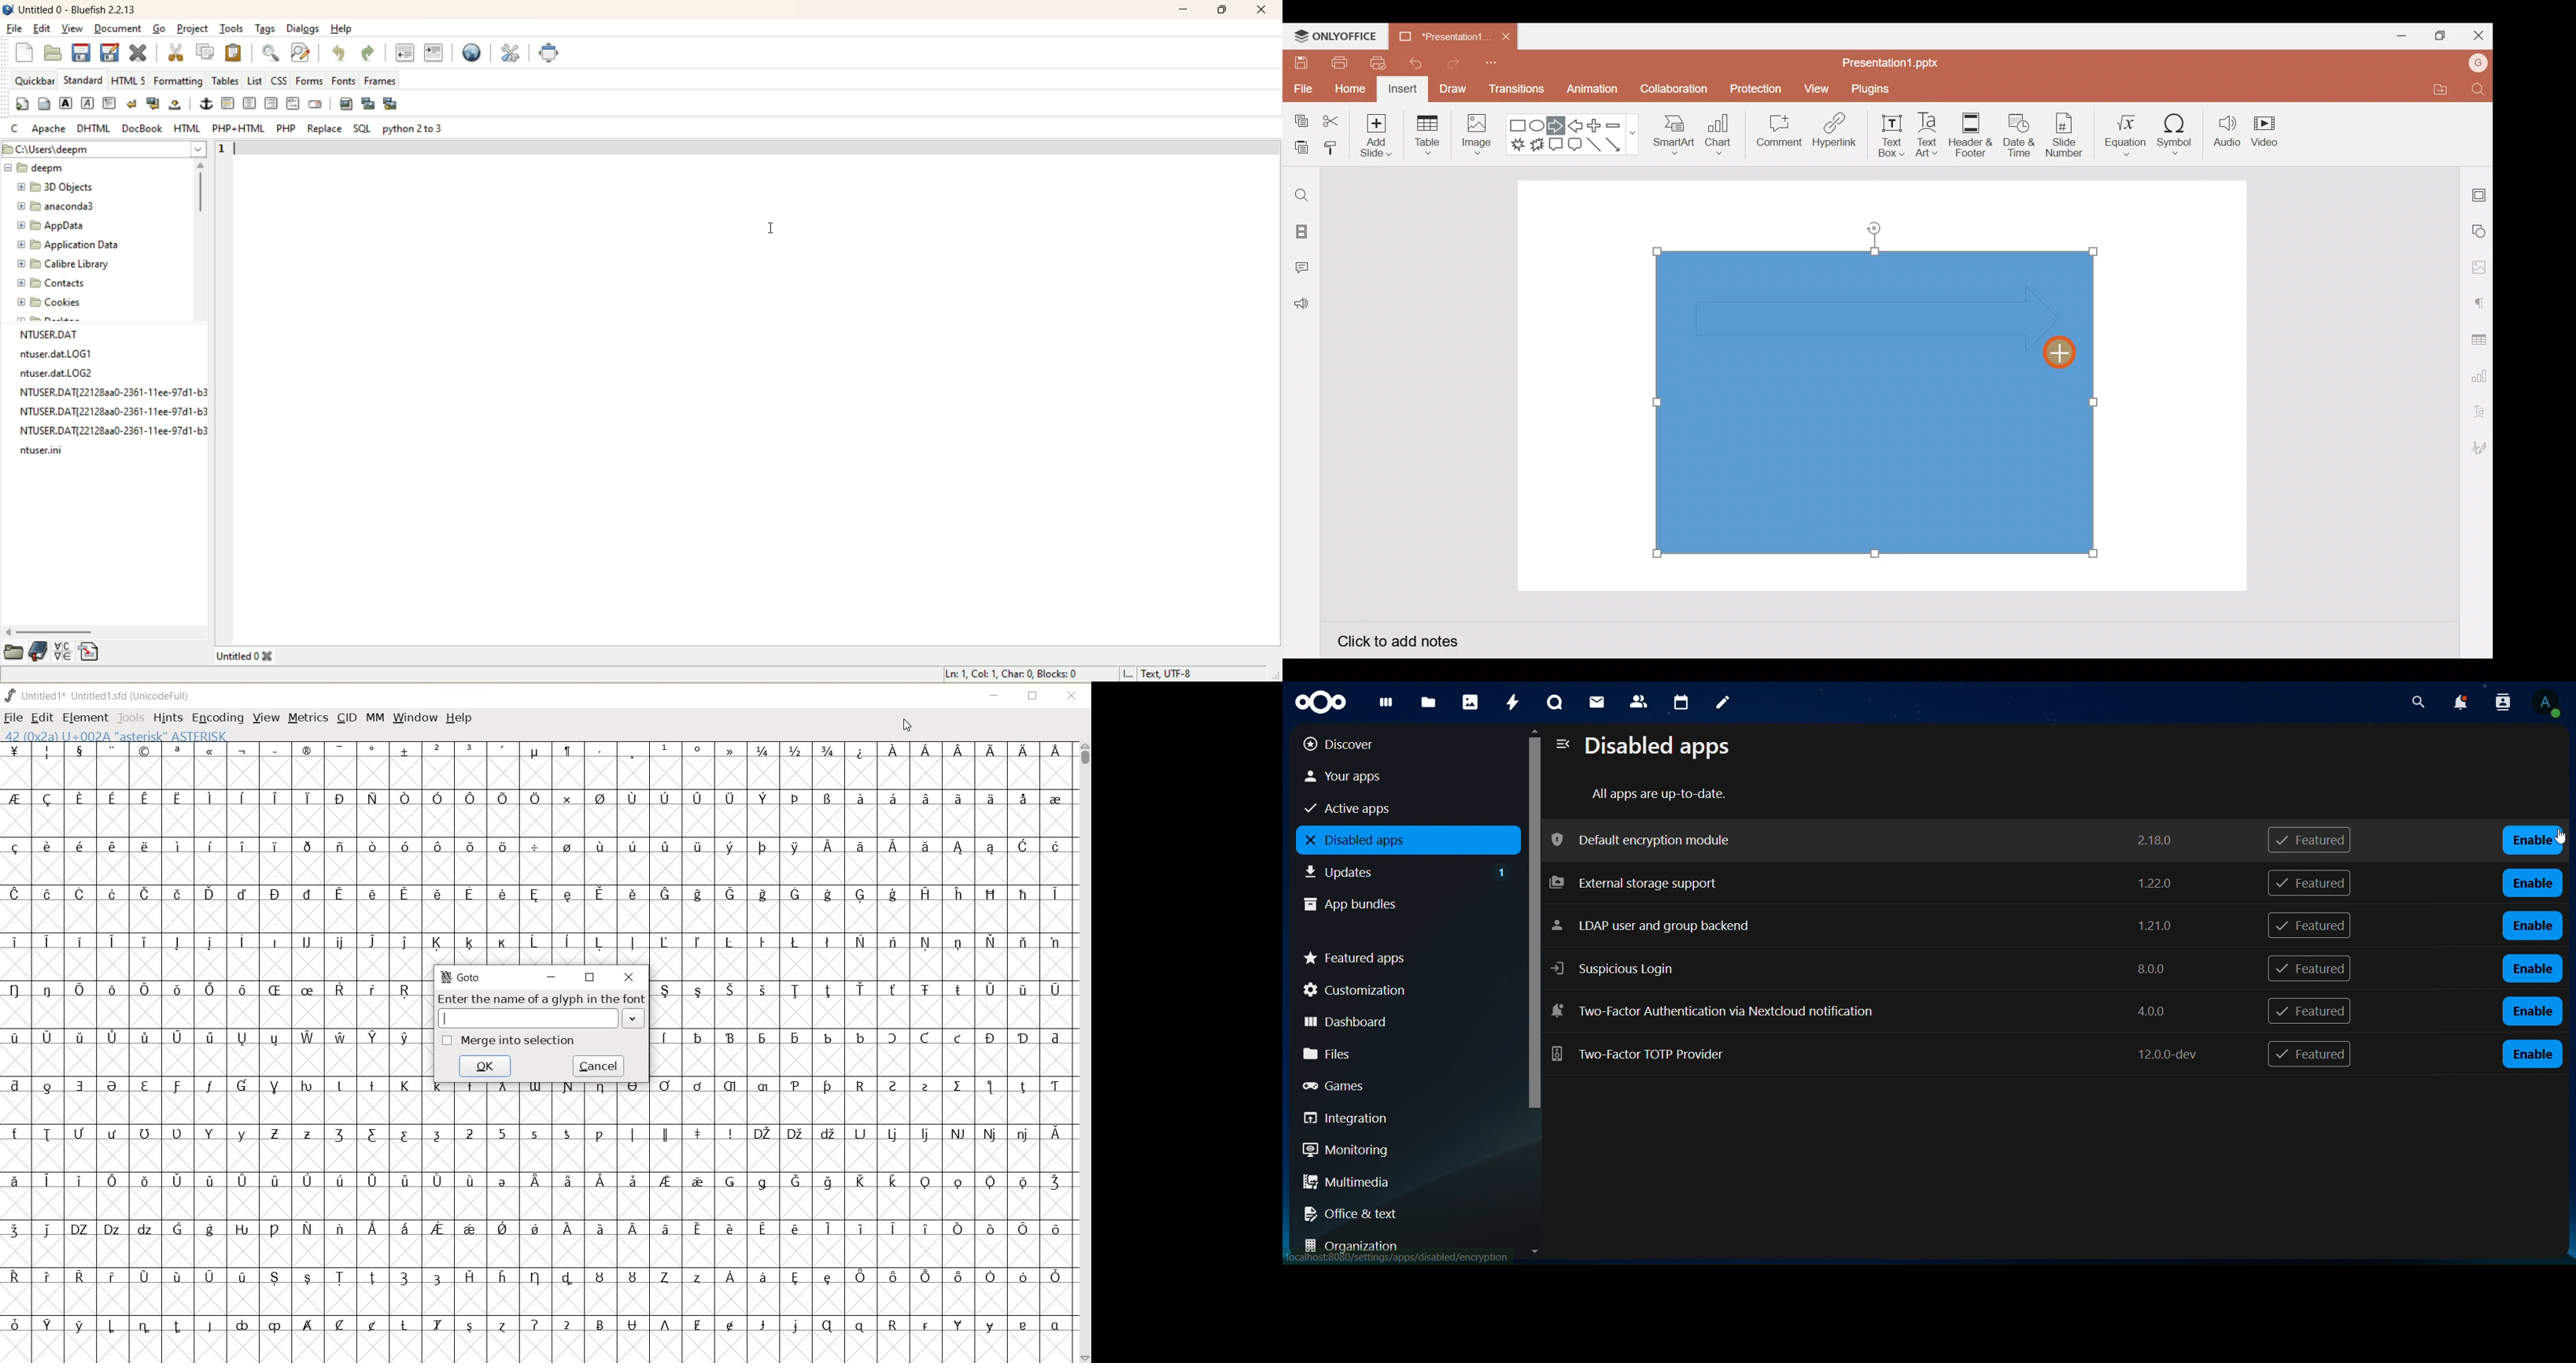 Image resolution: width=2576 pixels, height=1372 pixels. I want to click on Minus, so click(1620, 124).